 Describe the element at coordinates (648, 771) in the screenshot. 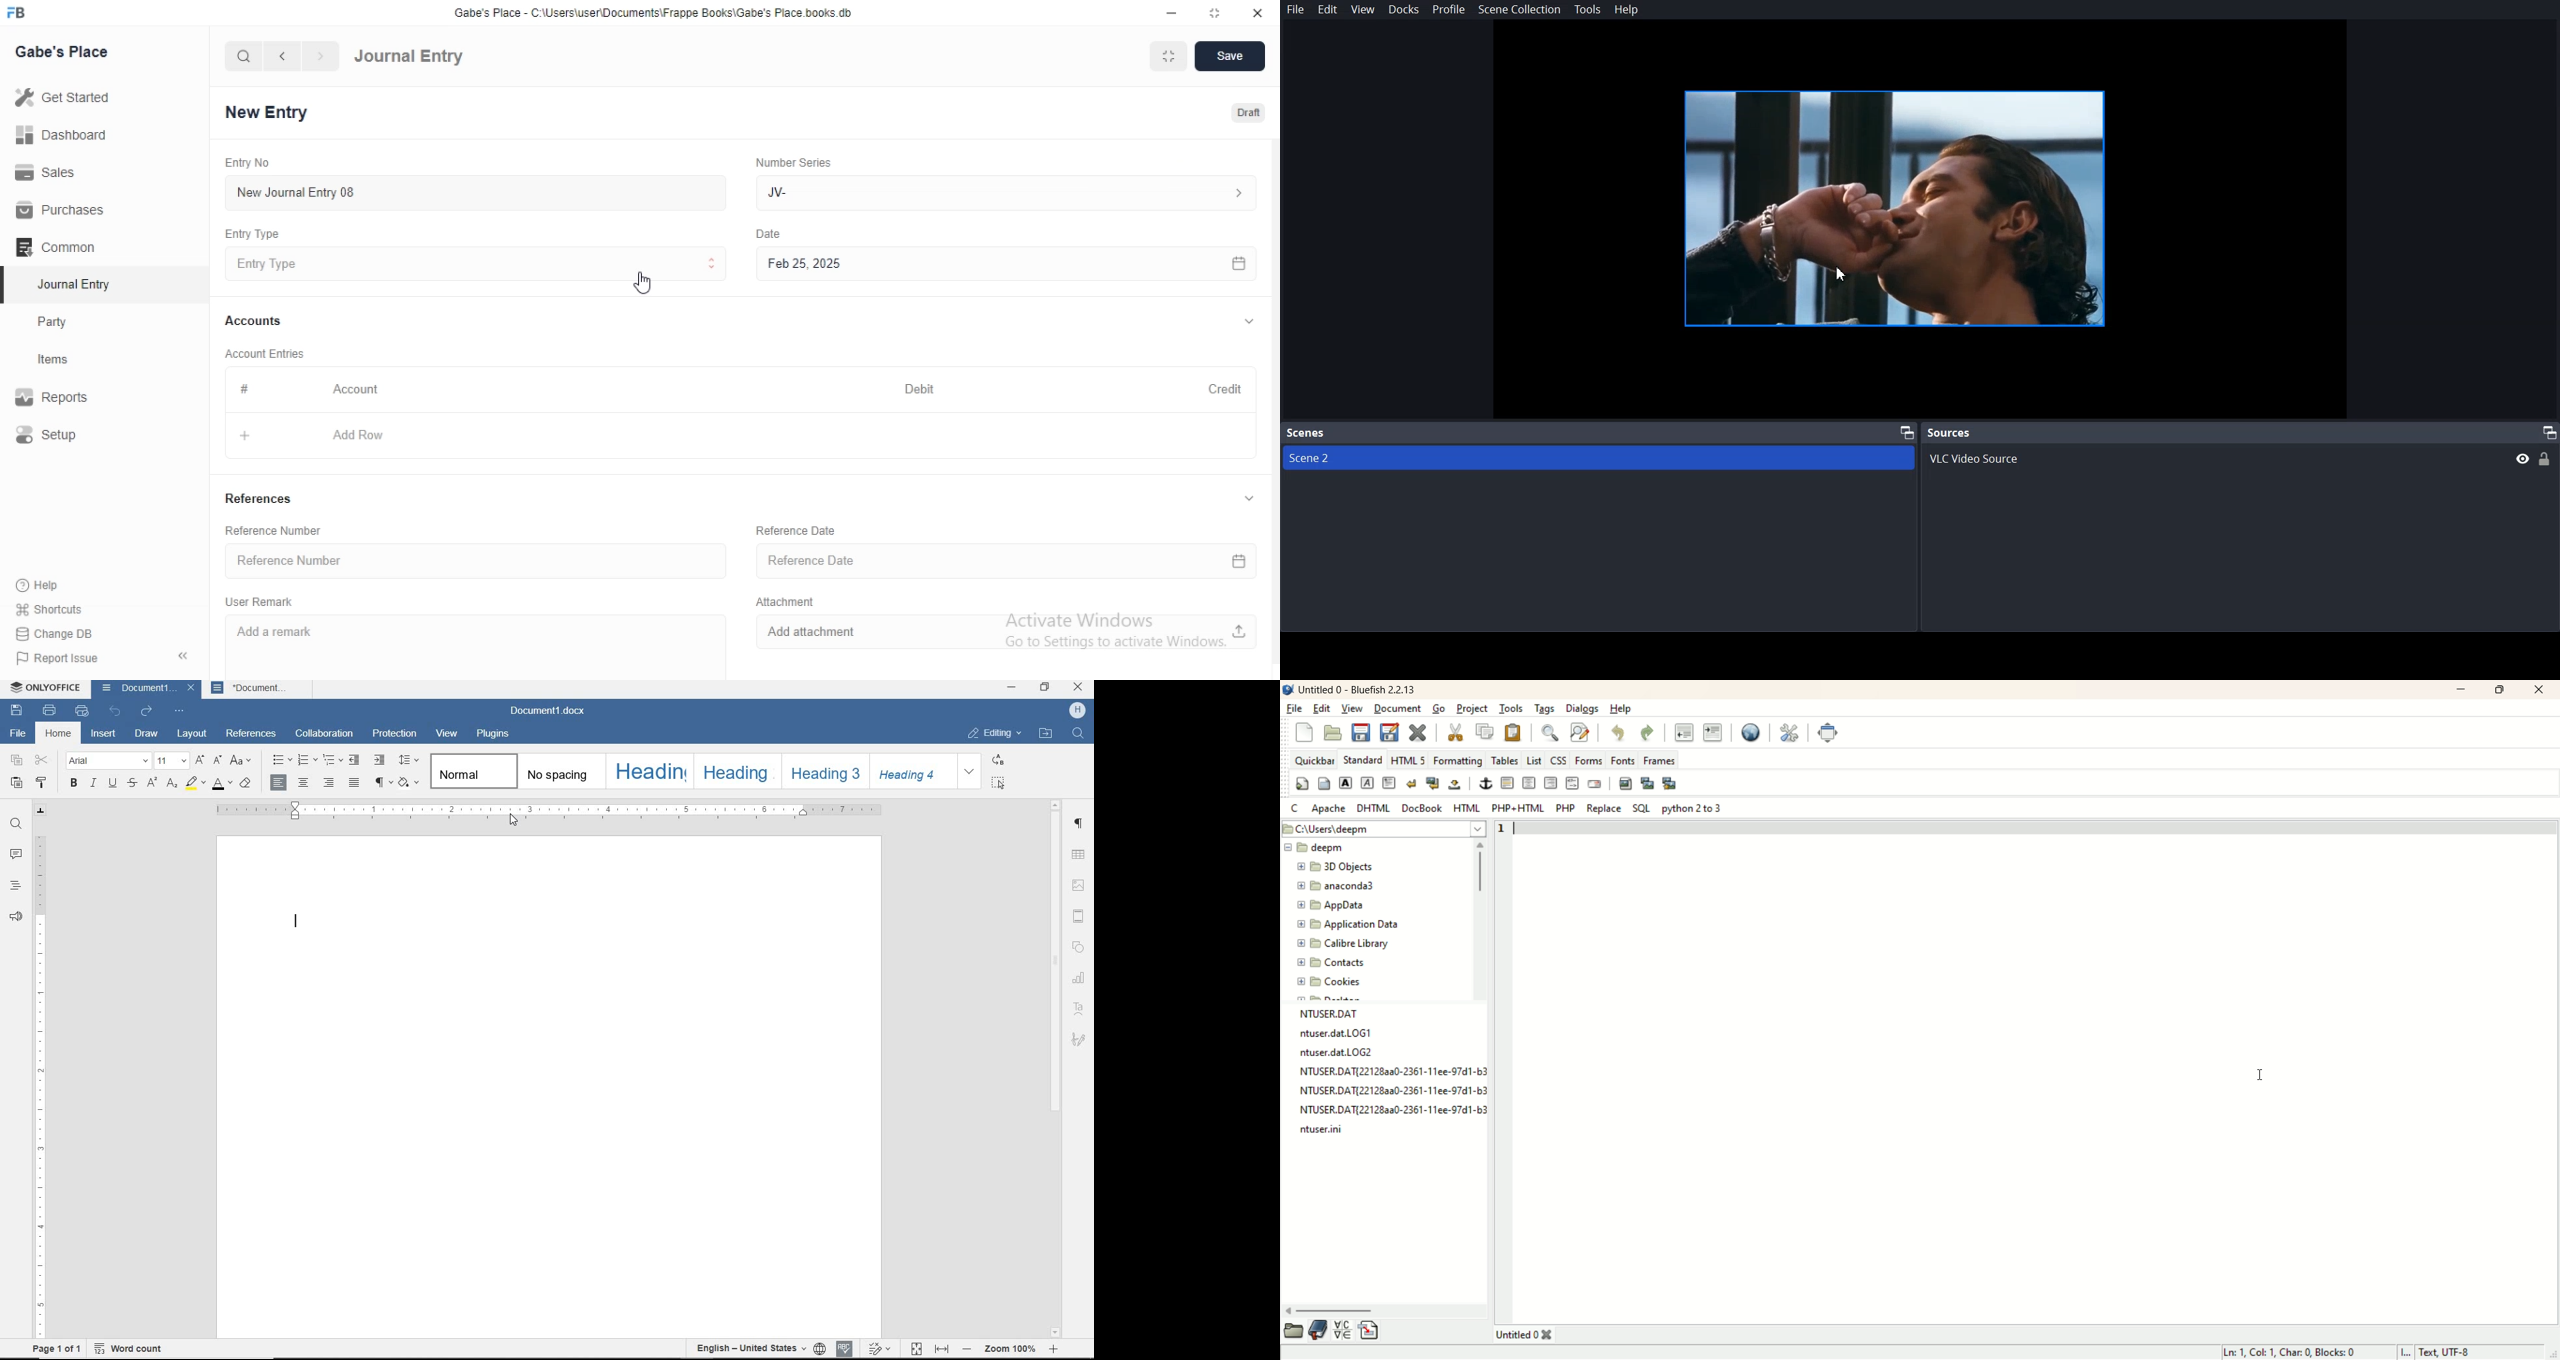

I see `HEADING 1` at that location.